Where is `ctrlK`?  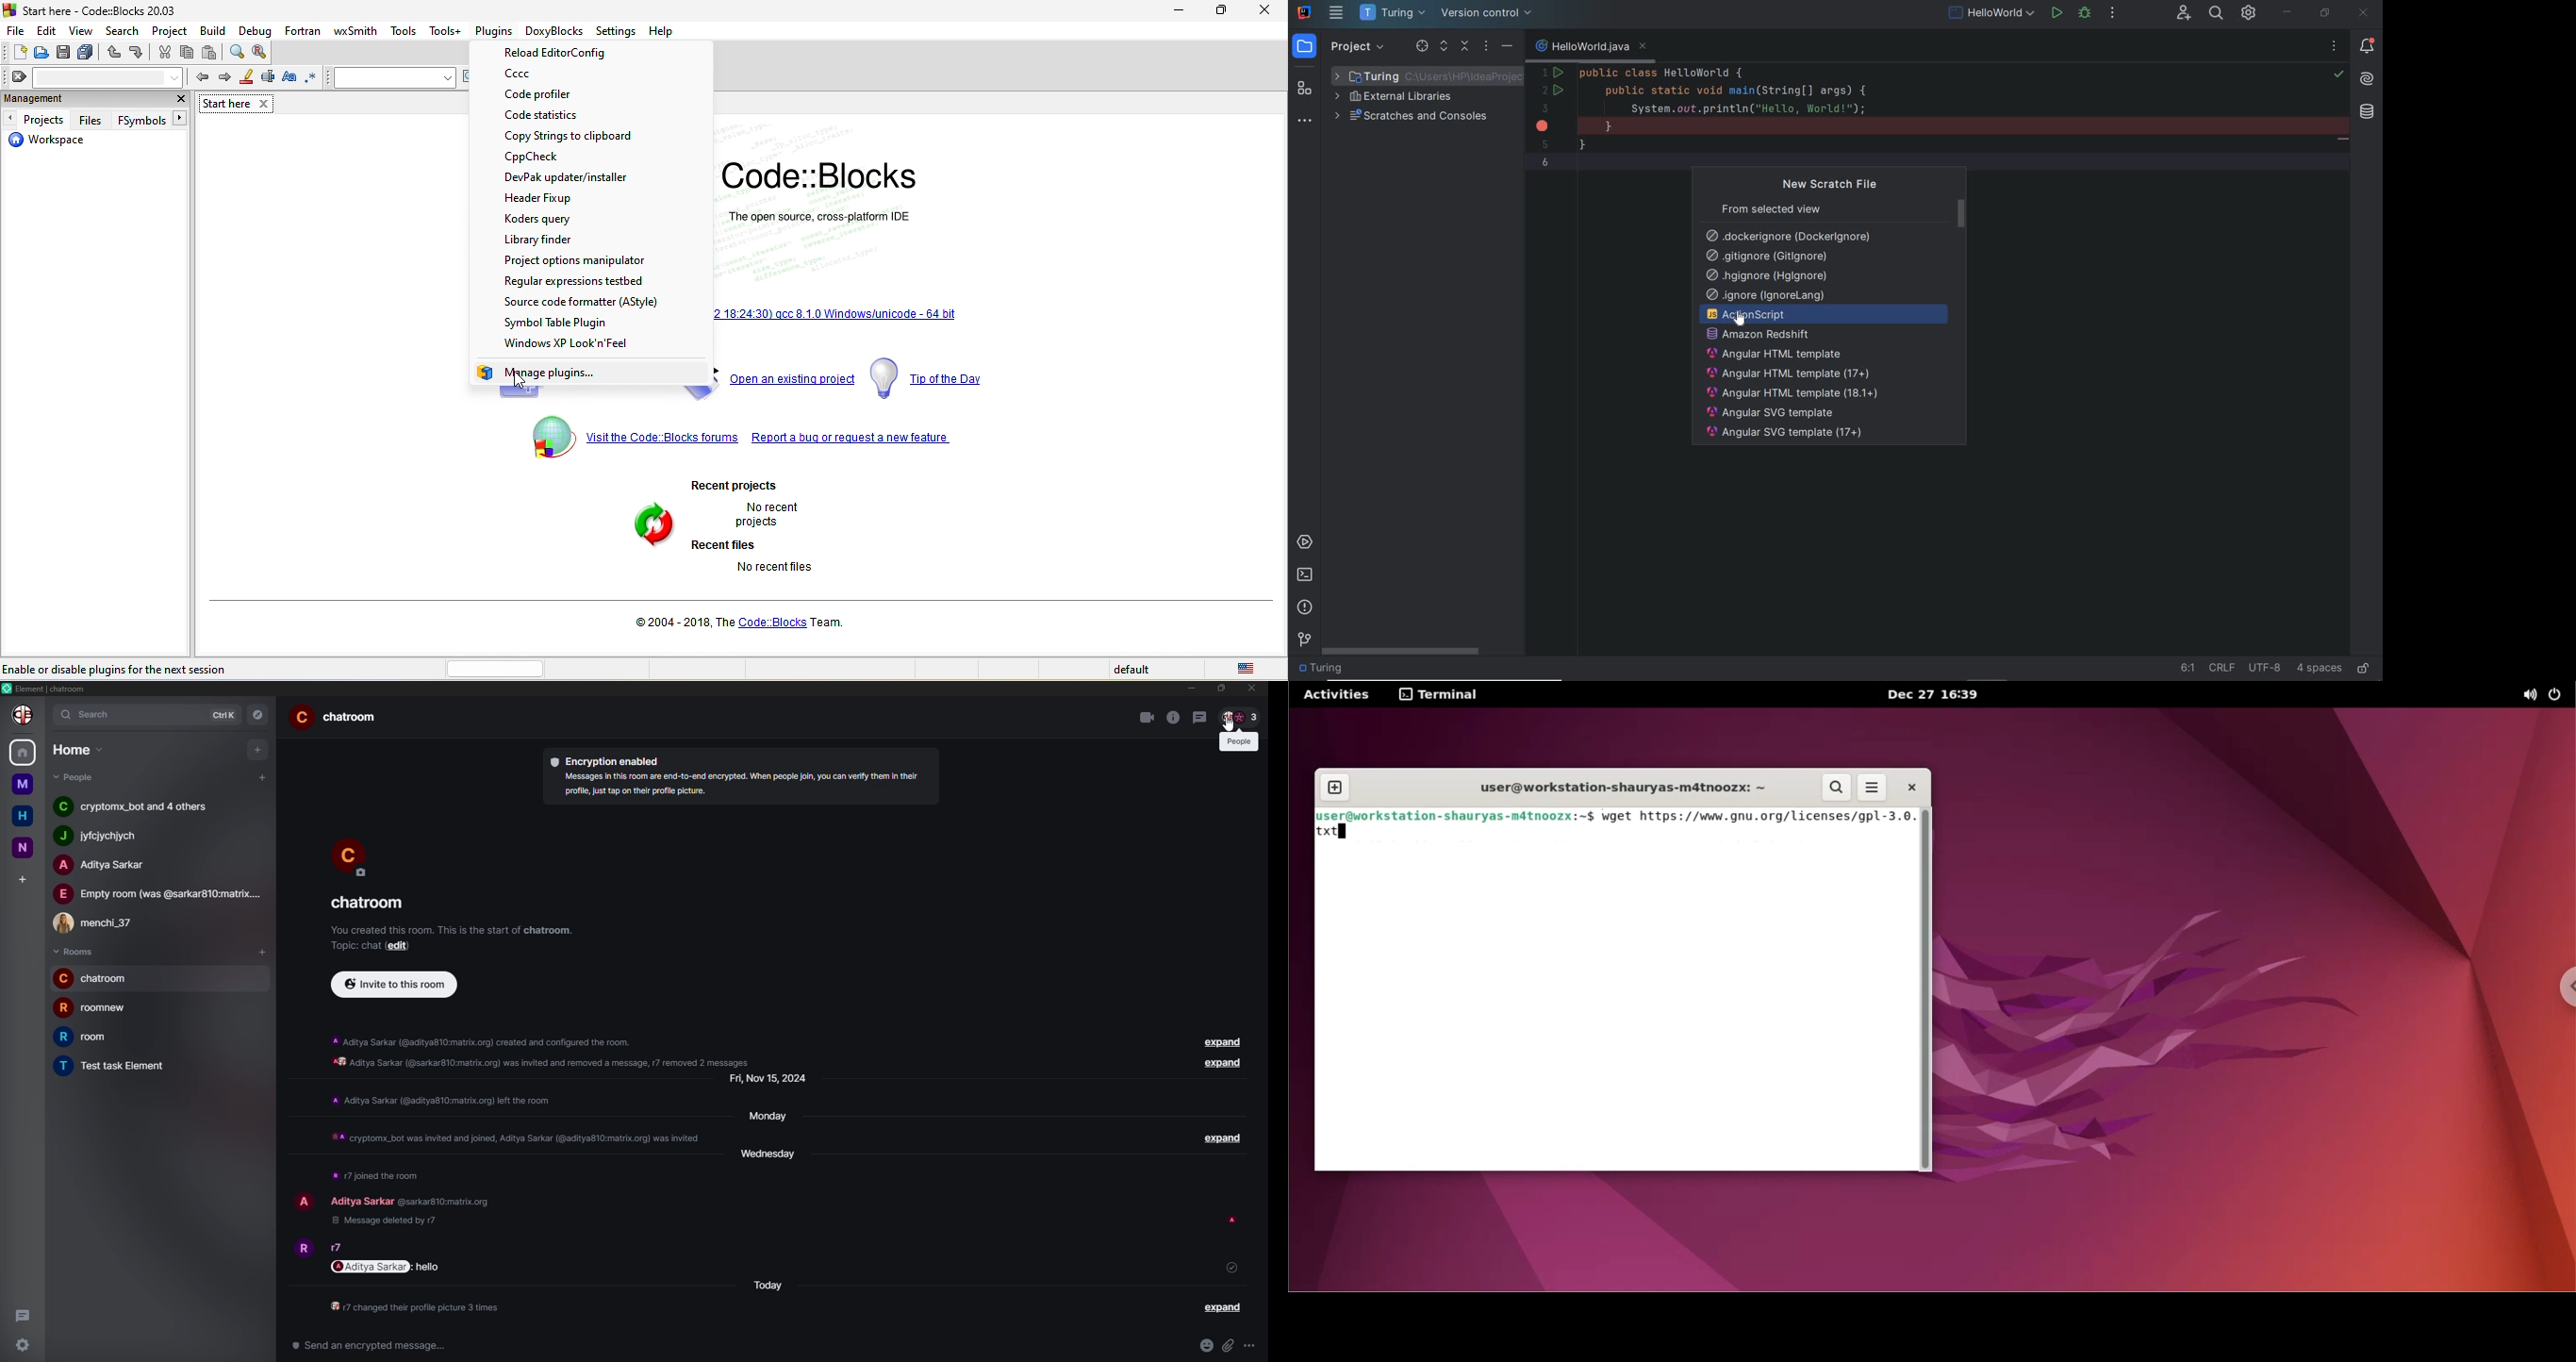 ctrlK is located at coordinates (224, 715).